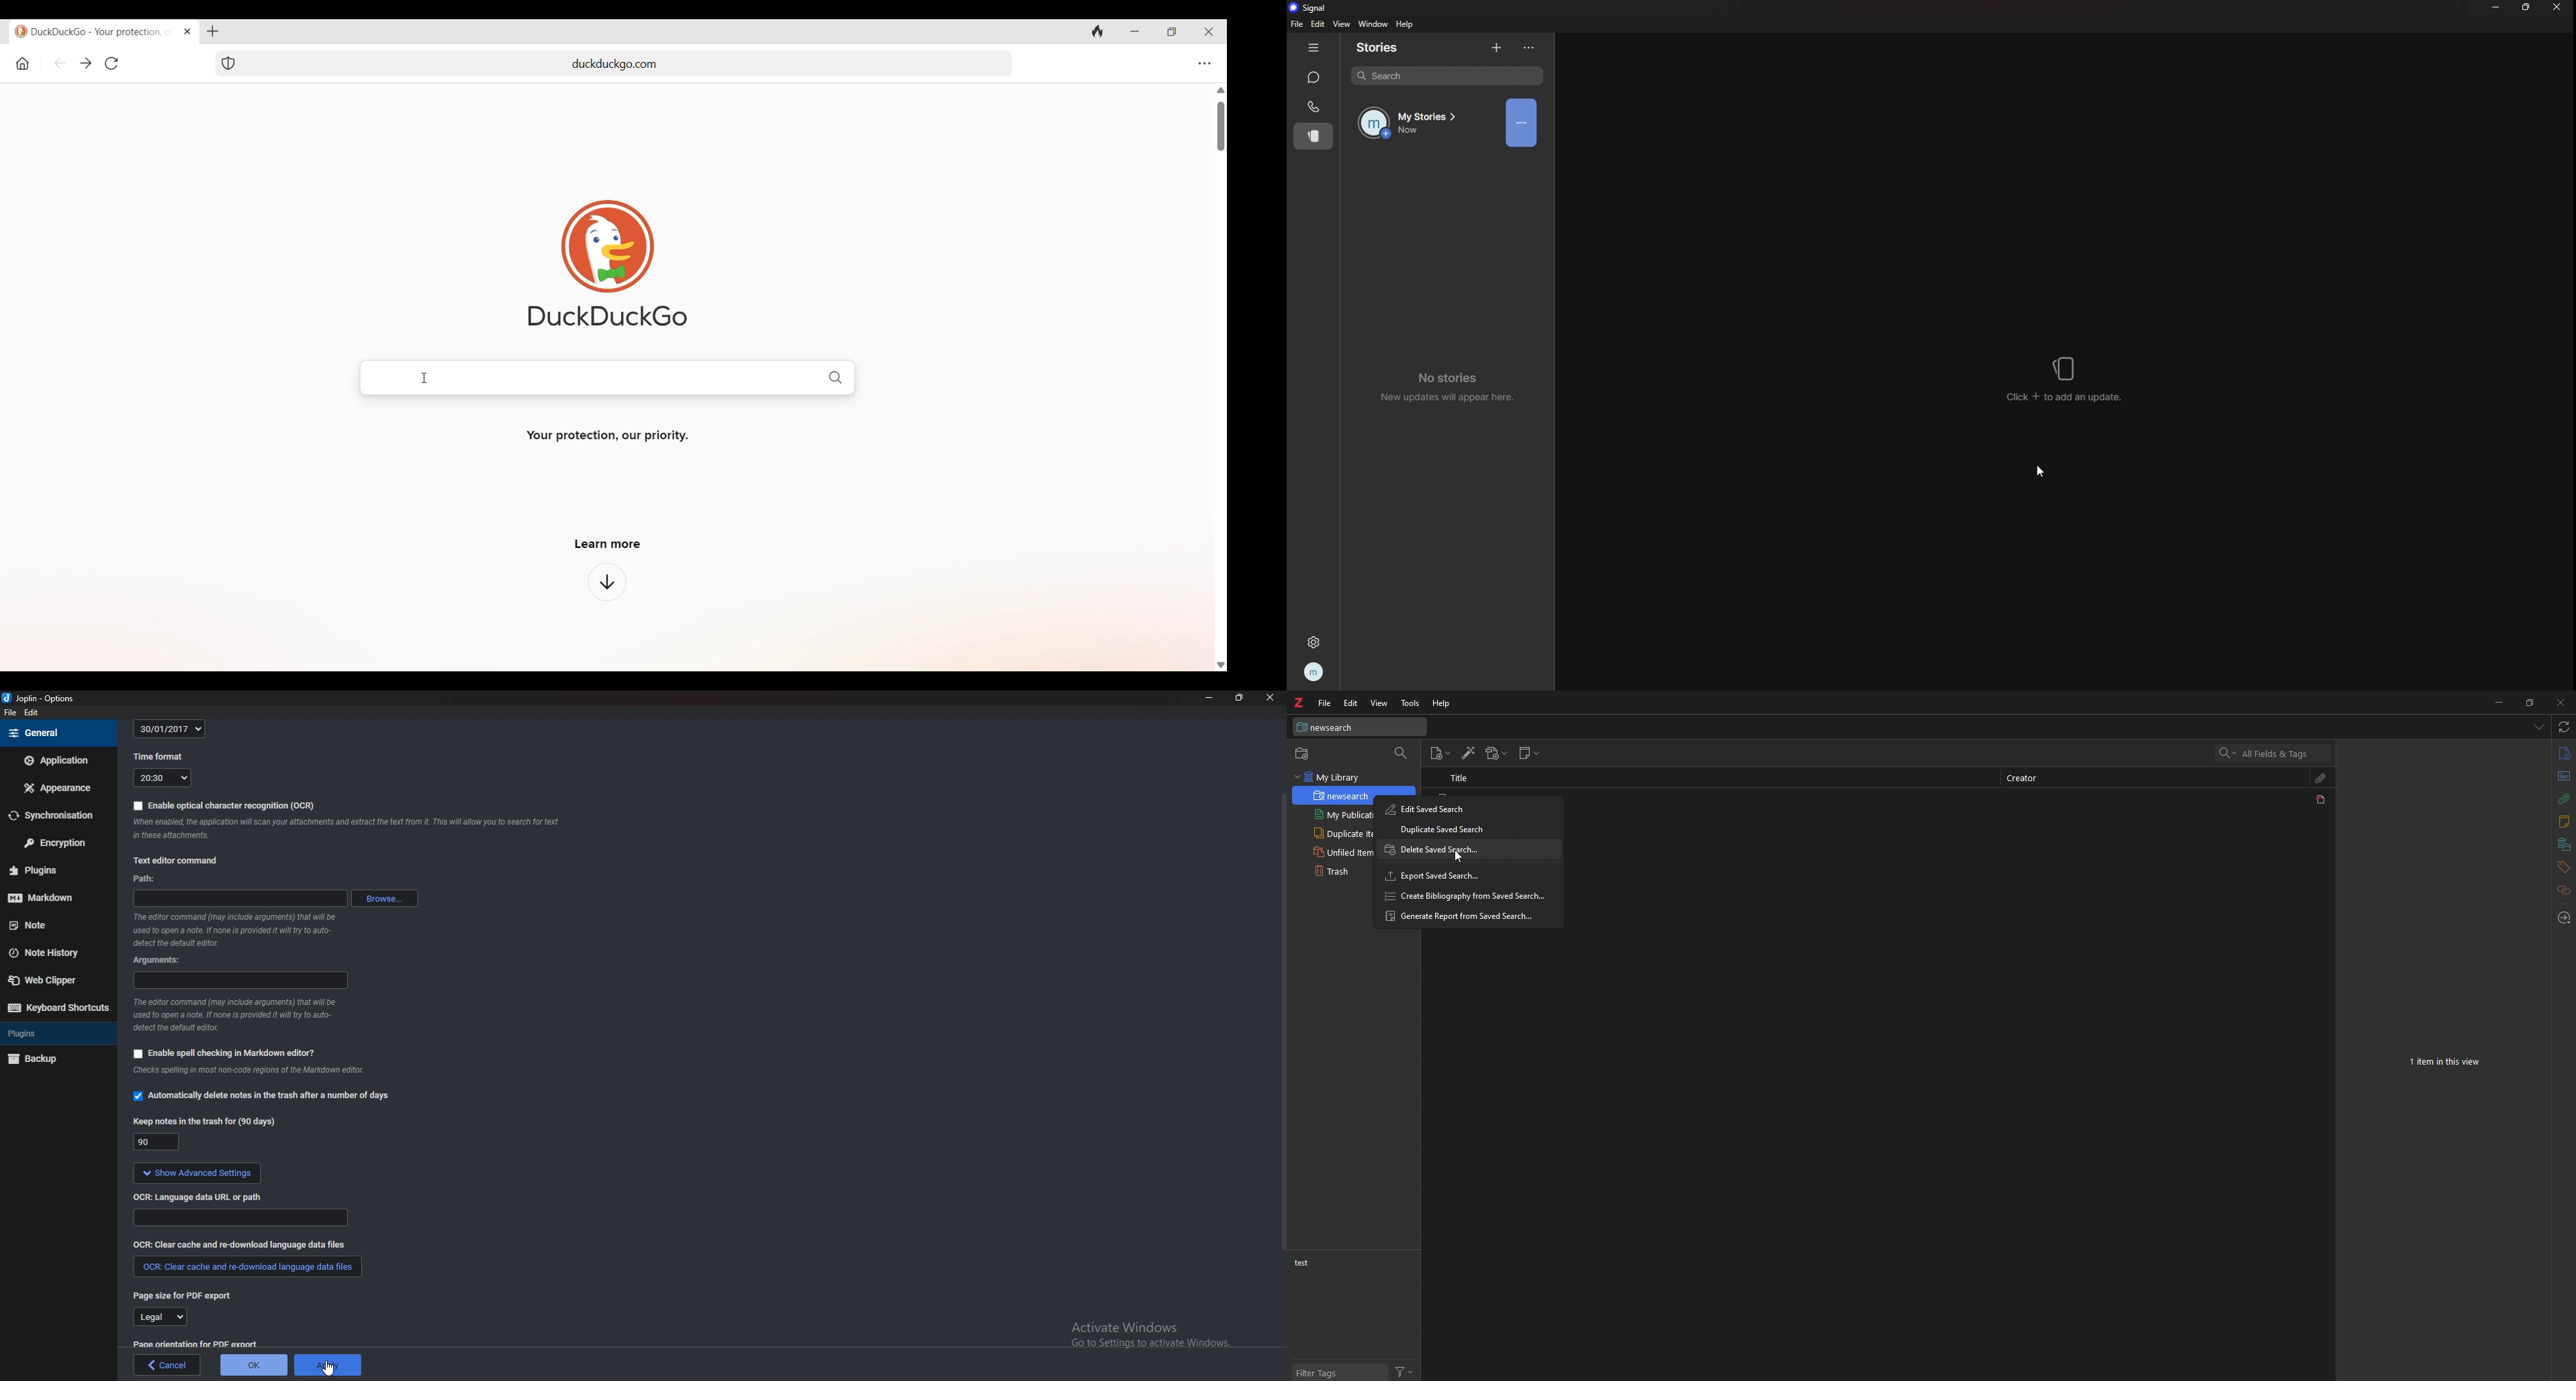  What do you see at coordinates (1205, 64) in the screenshot?
I see `Browser settings` at bounding box center [1205, 64].